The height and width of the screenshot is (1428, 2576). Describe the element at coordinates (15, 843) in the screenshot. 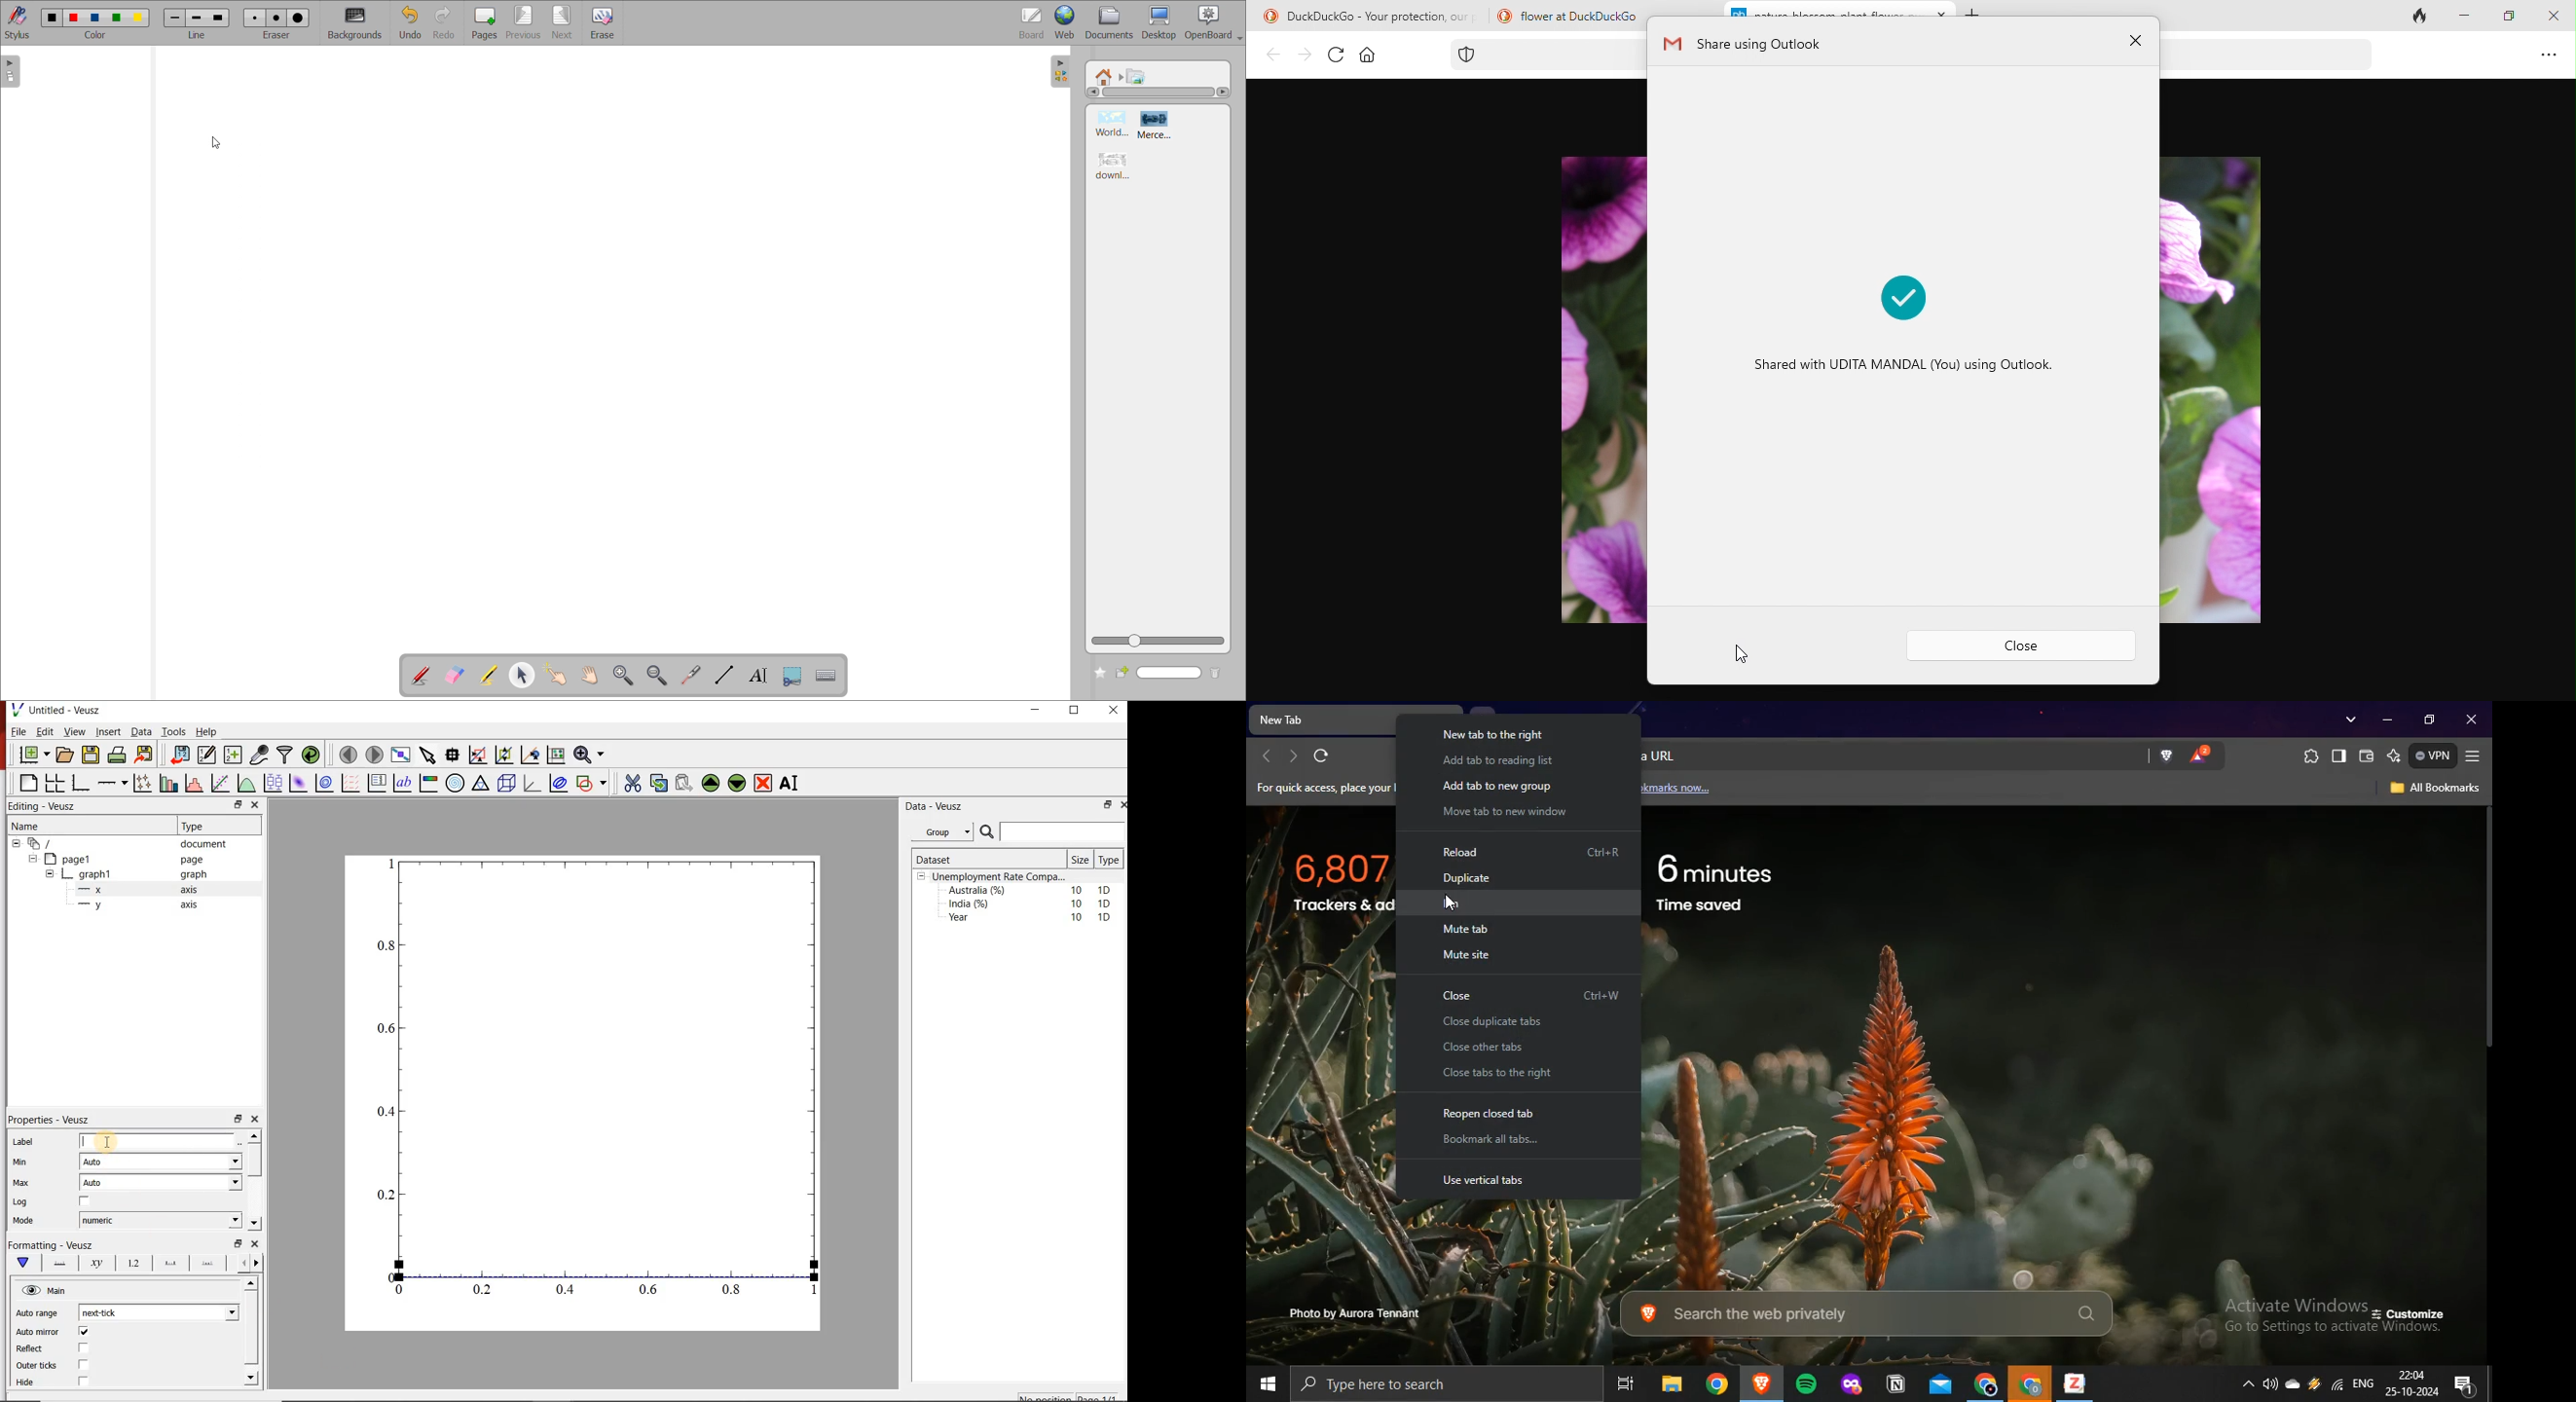

I see `collapse` at that location.